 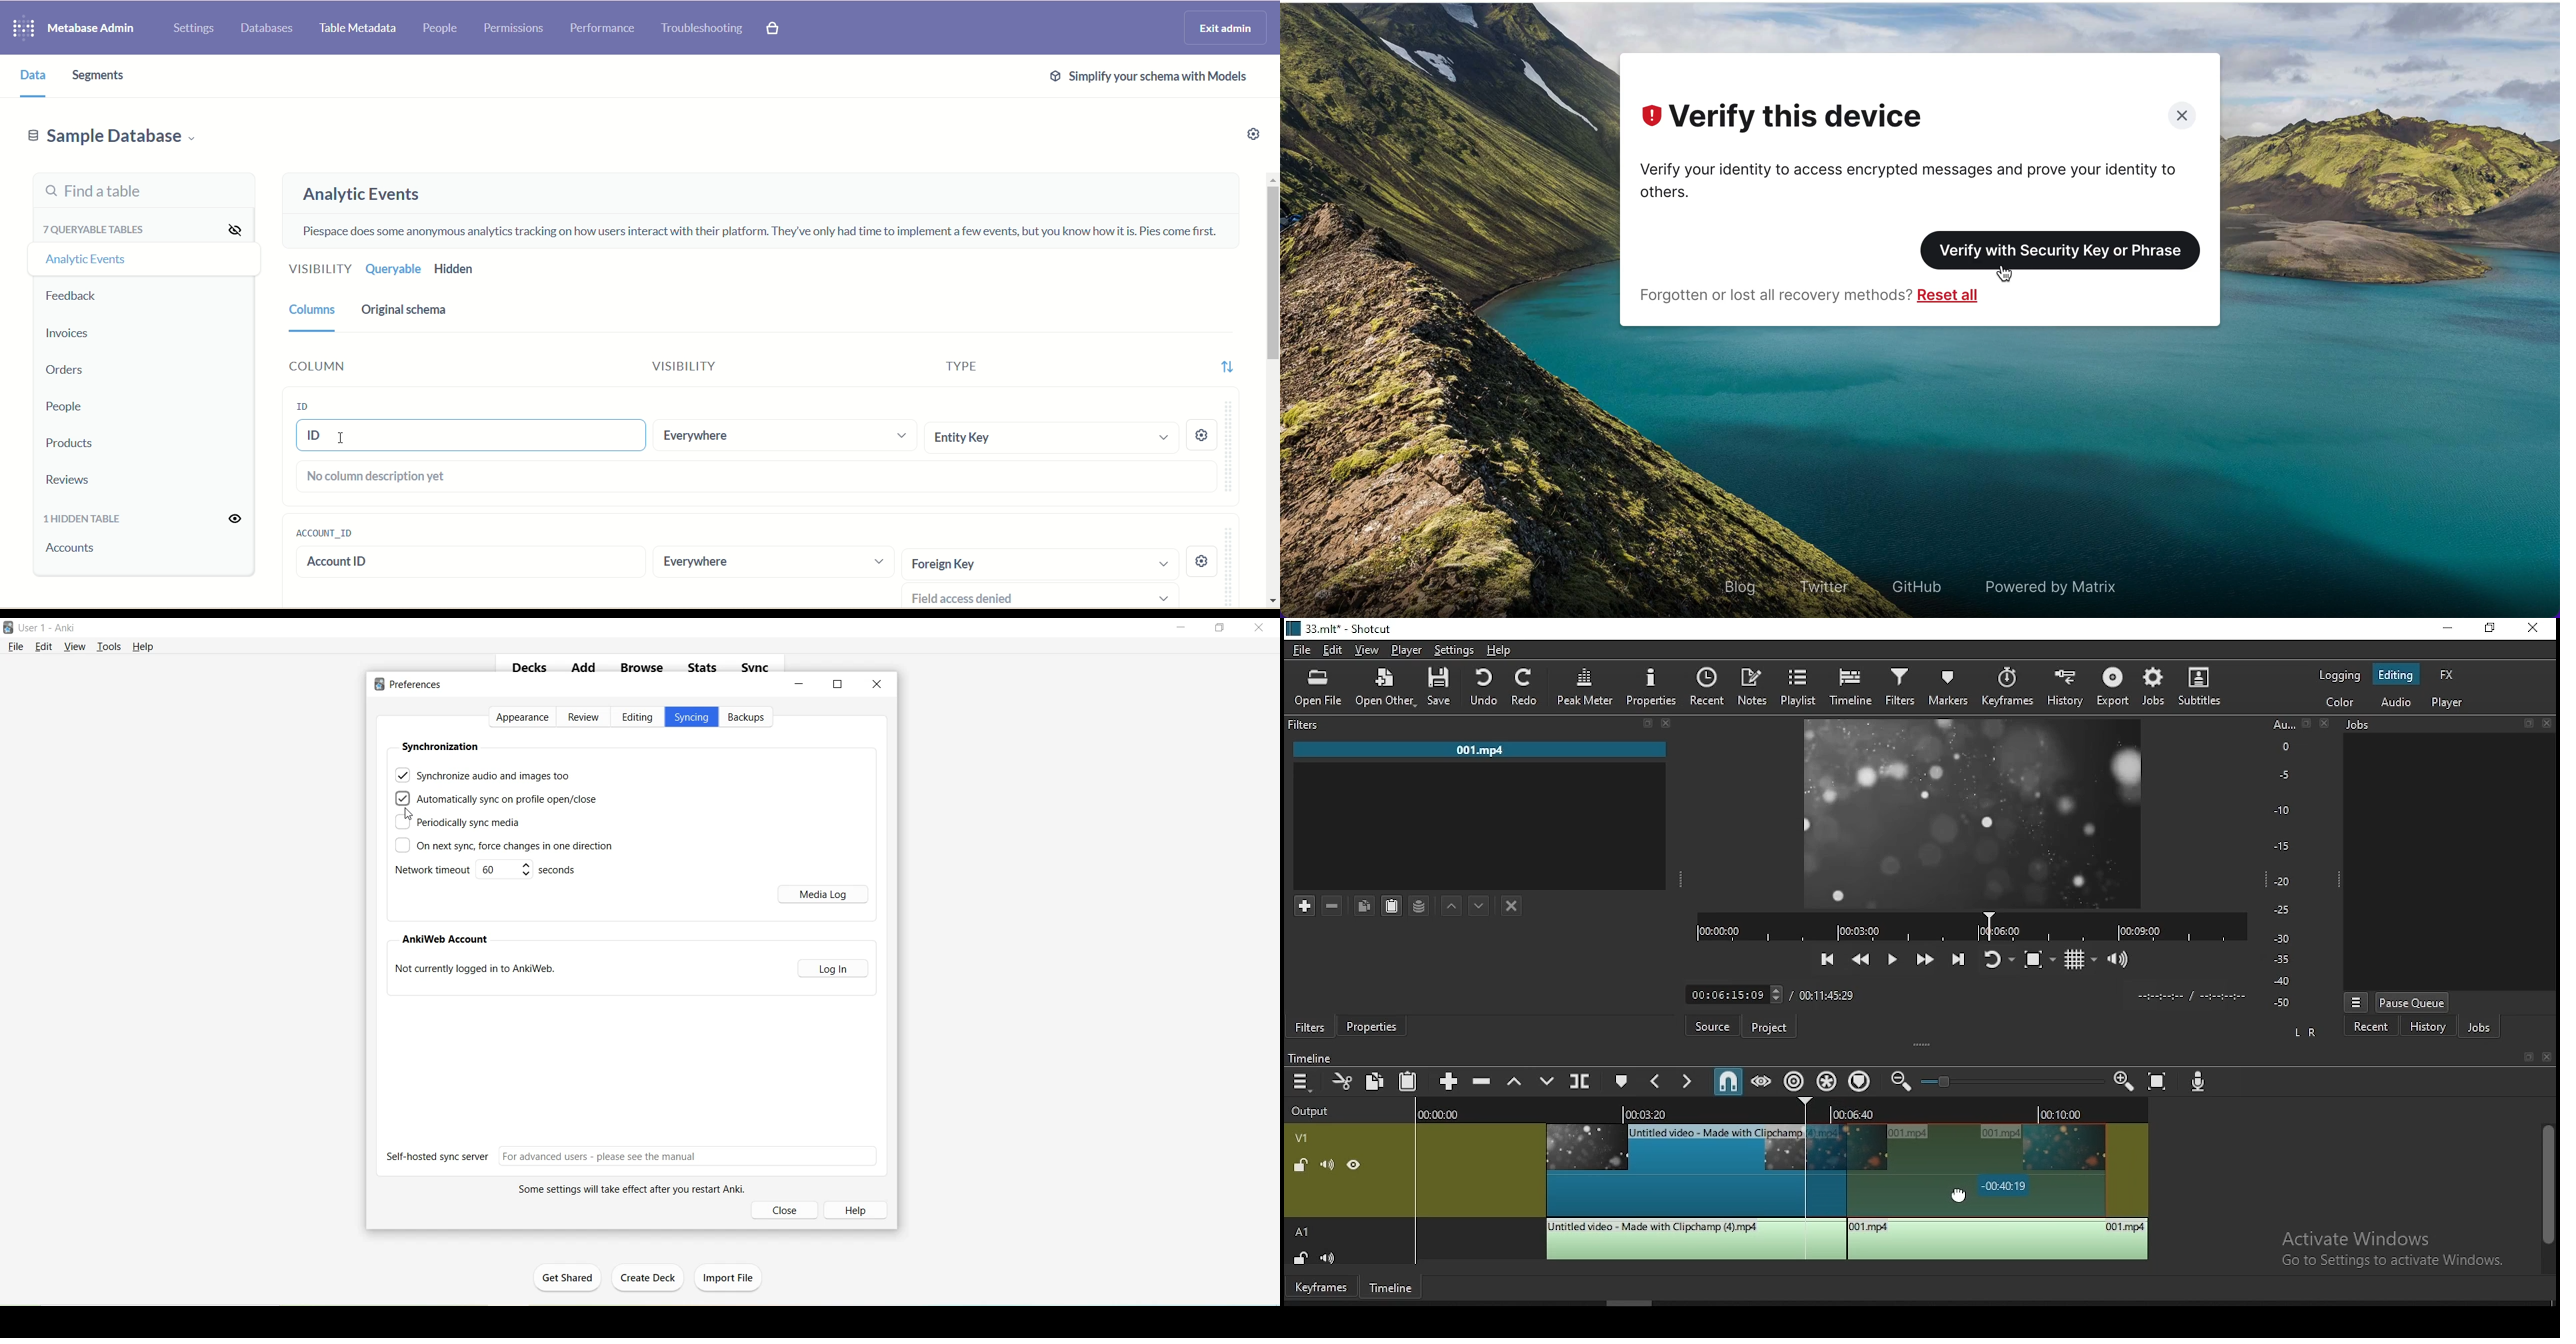 What do you see at coordinates (2395, 704) in the screenshot?
I see `audio` at bounding box center [2395, 704].